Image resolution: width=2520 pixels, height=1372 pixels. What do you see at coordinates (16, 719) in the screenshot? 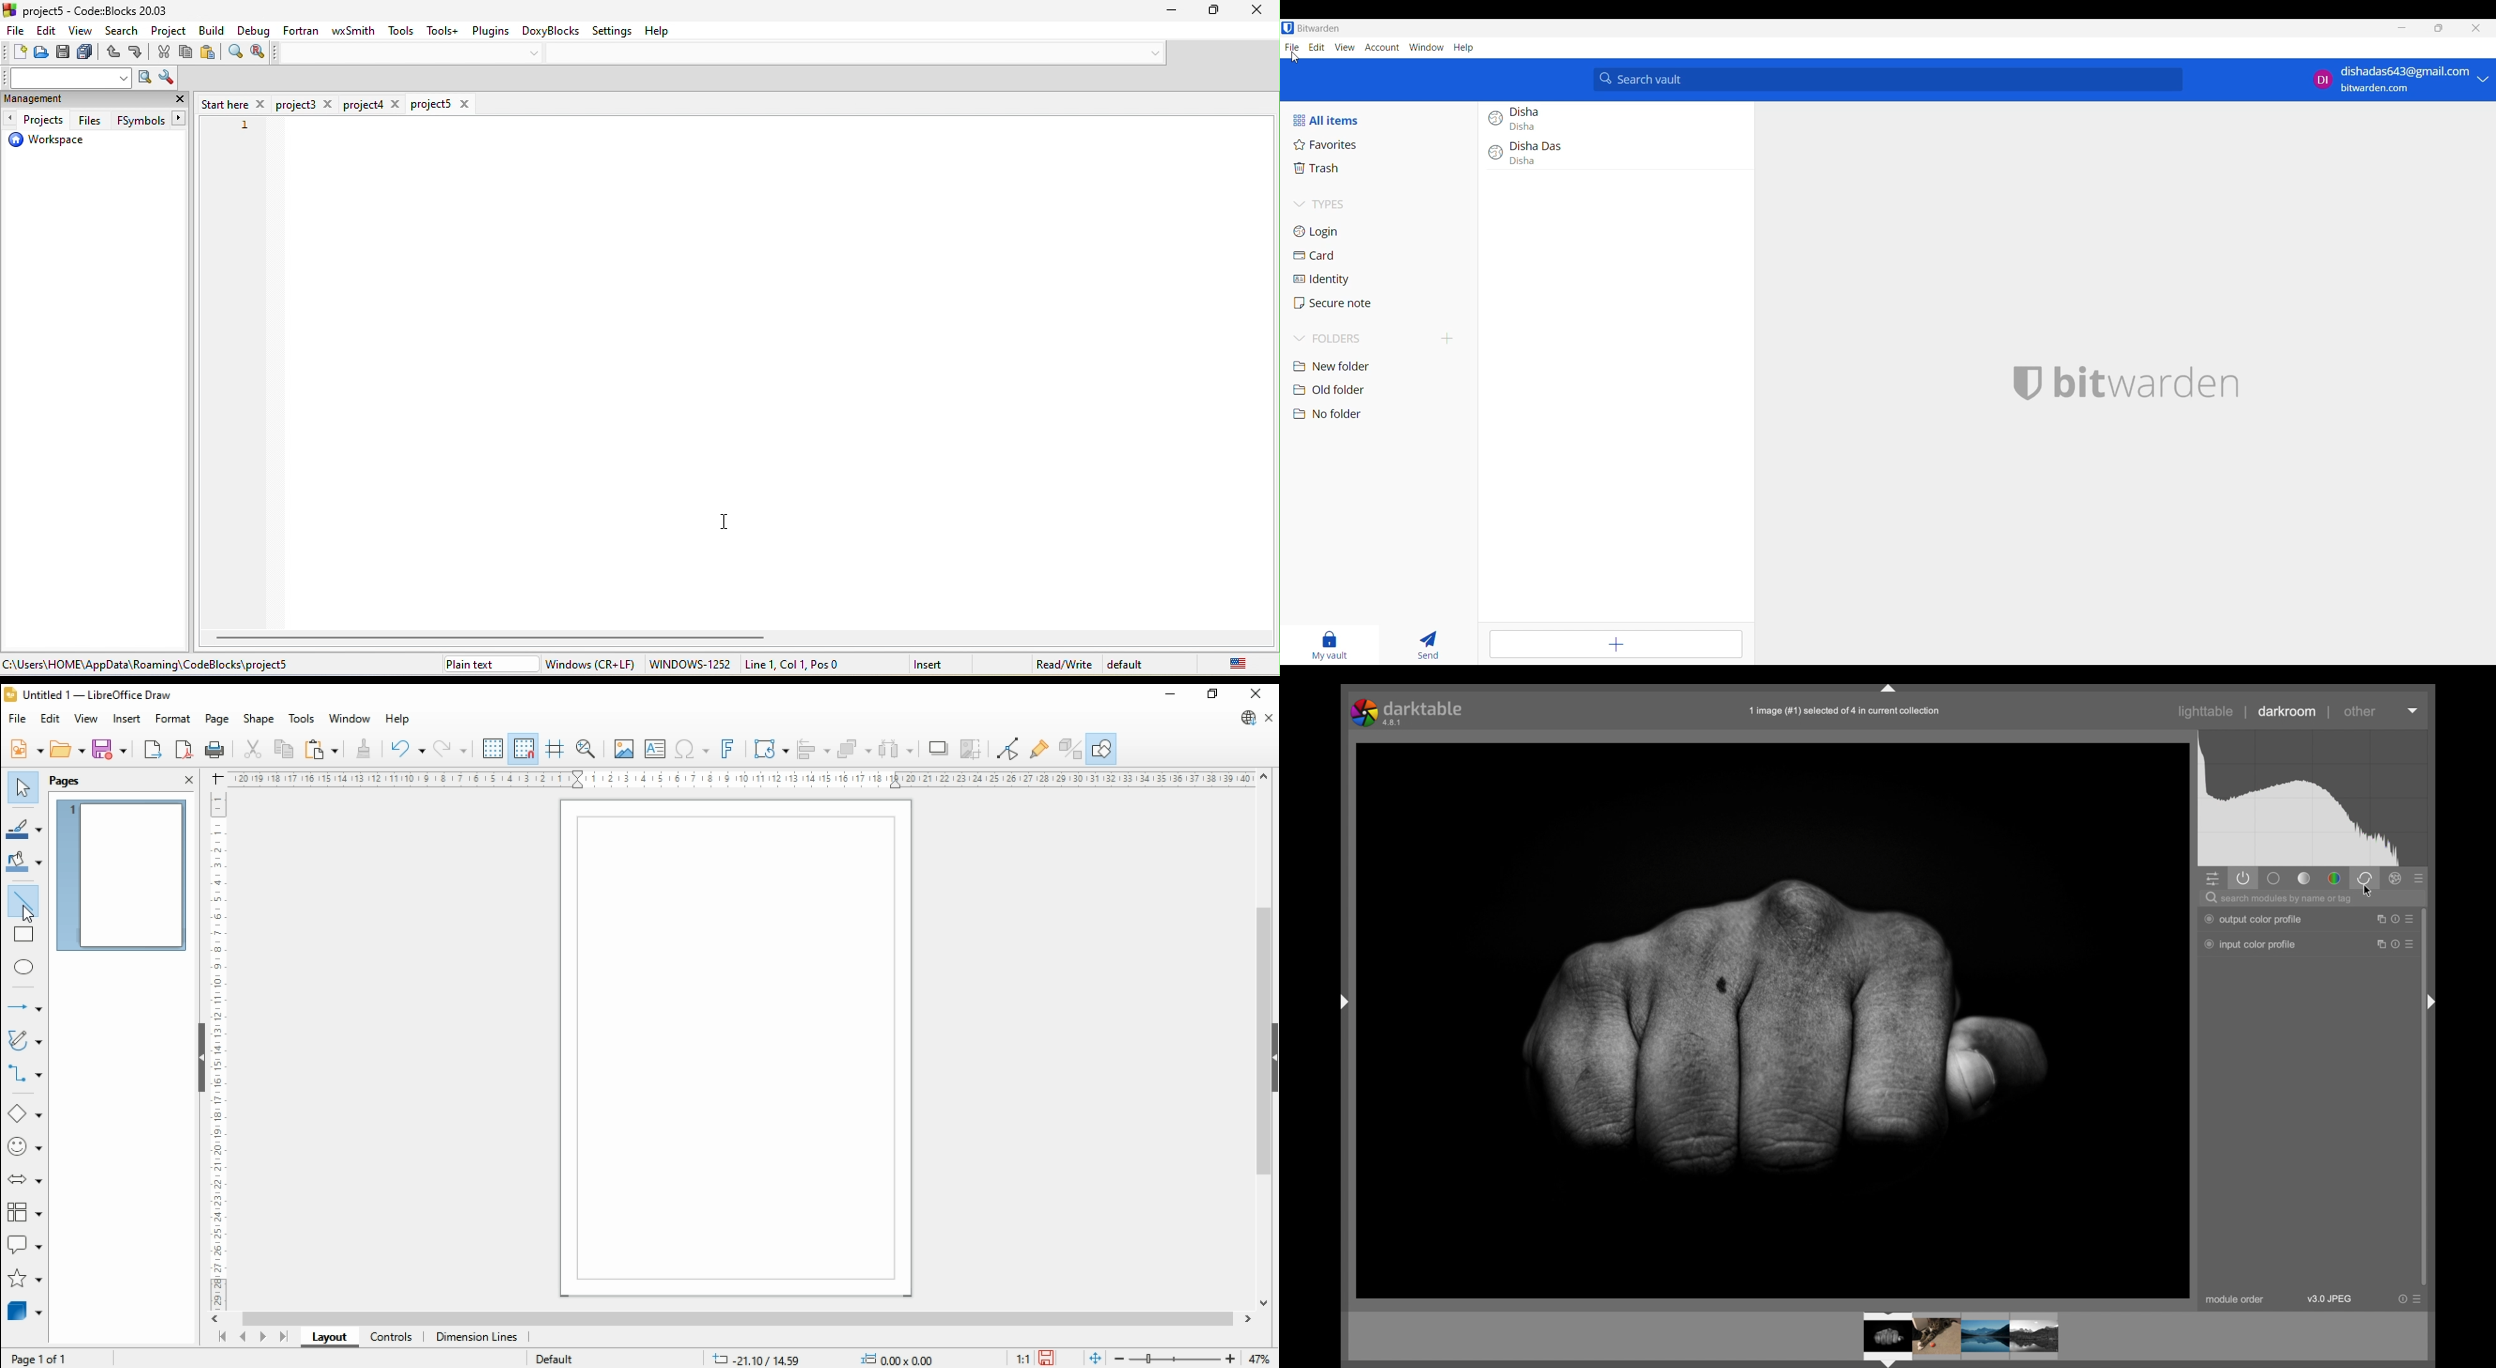
I see `file` at bounding box center [16, 719].